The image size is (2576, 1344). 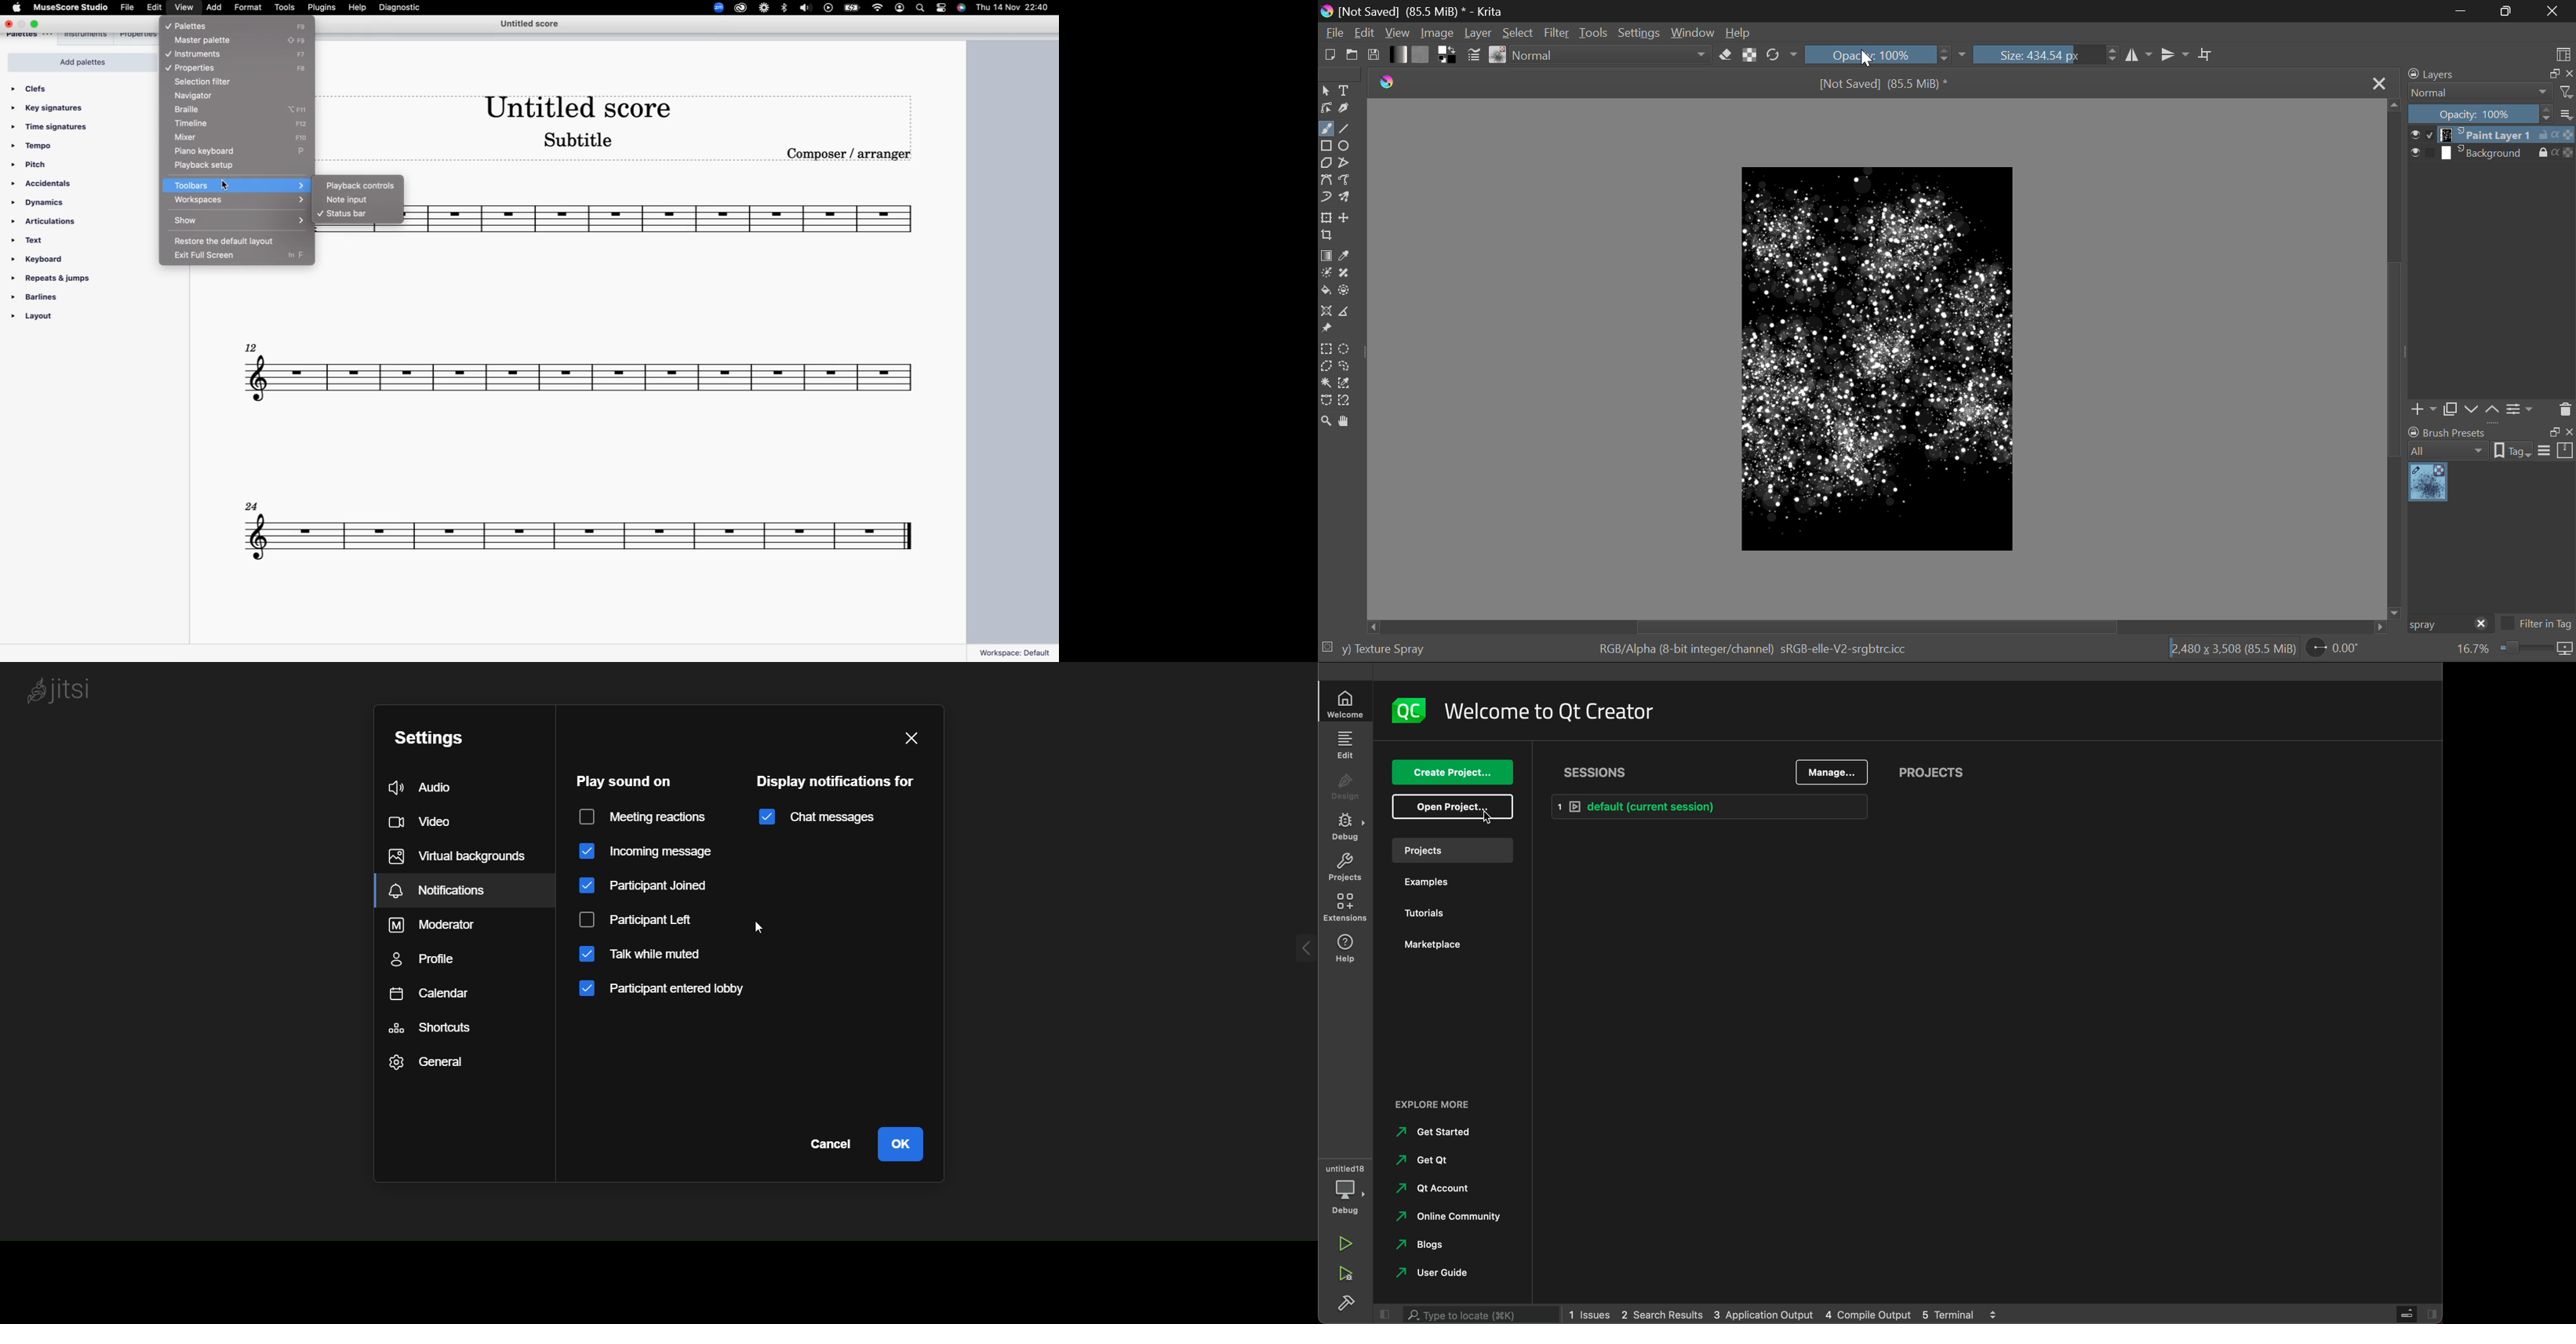 I want to click on Text, so click(x=1347, y=89).